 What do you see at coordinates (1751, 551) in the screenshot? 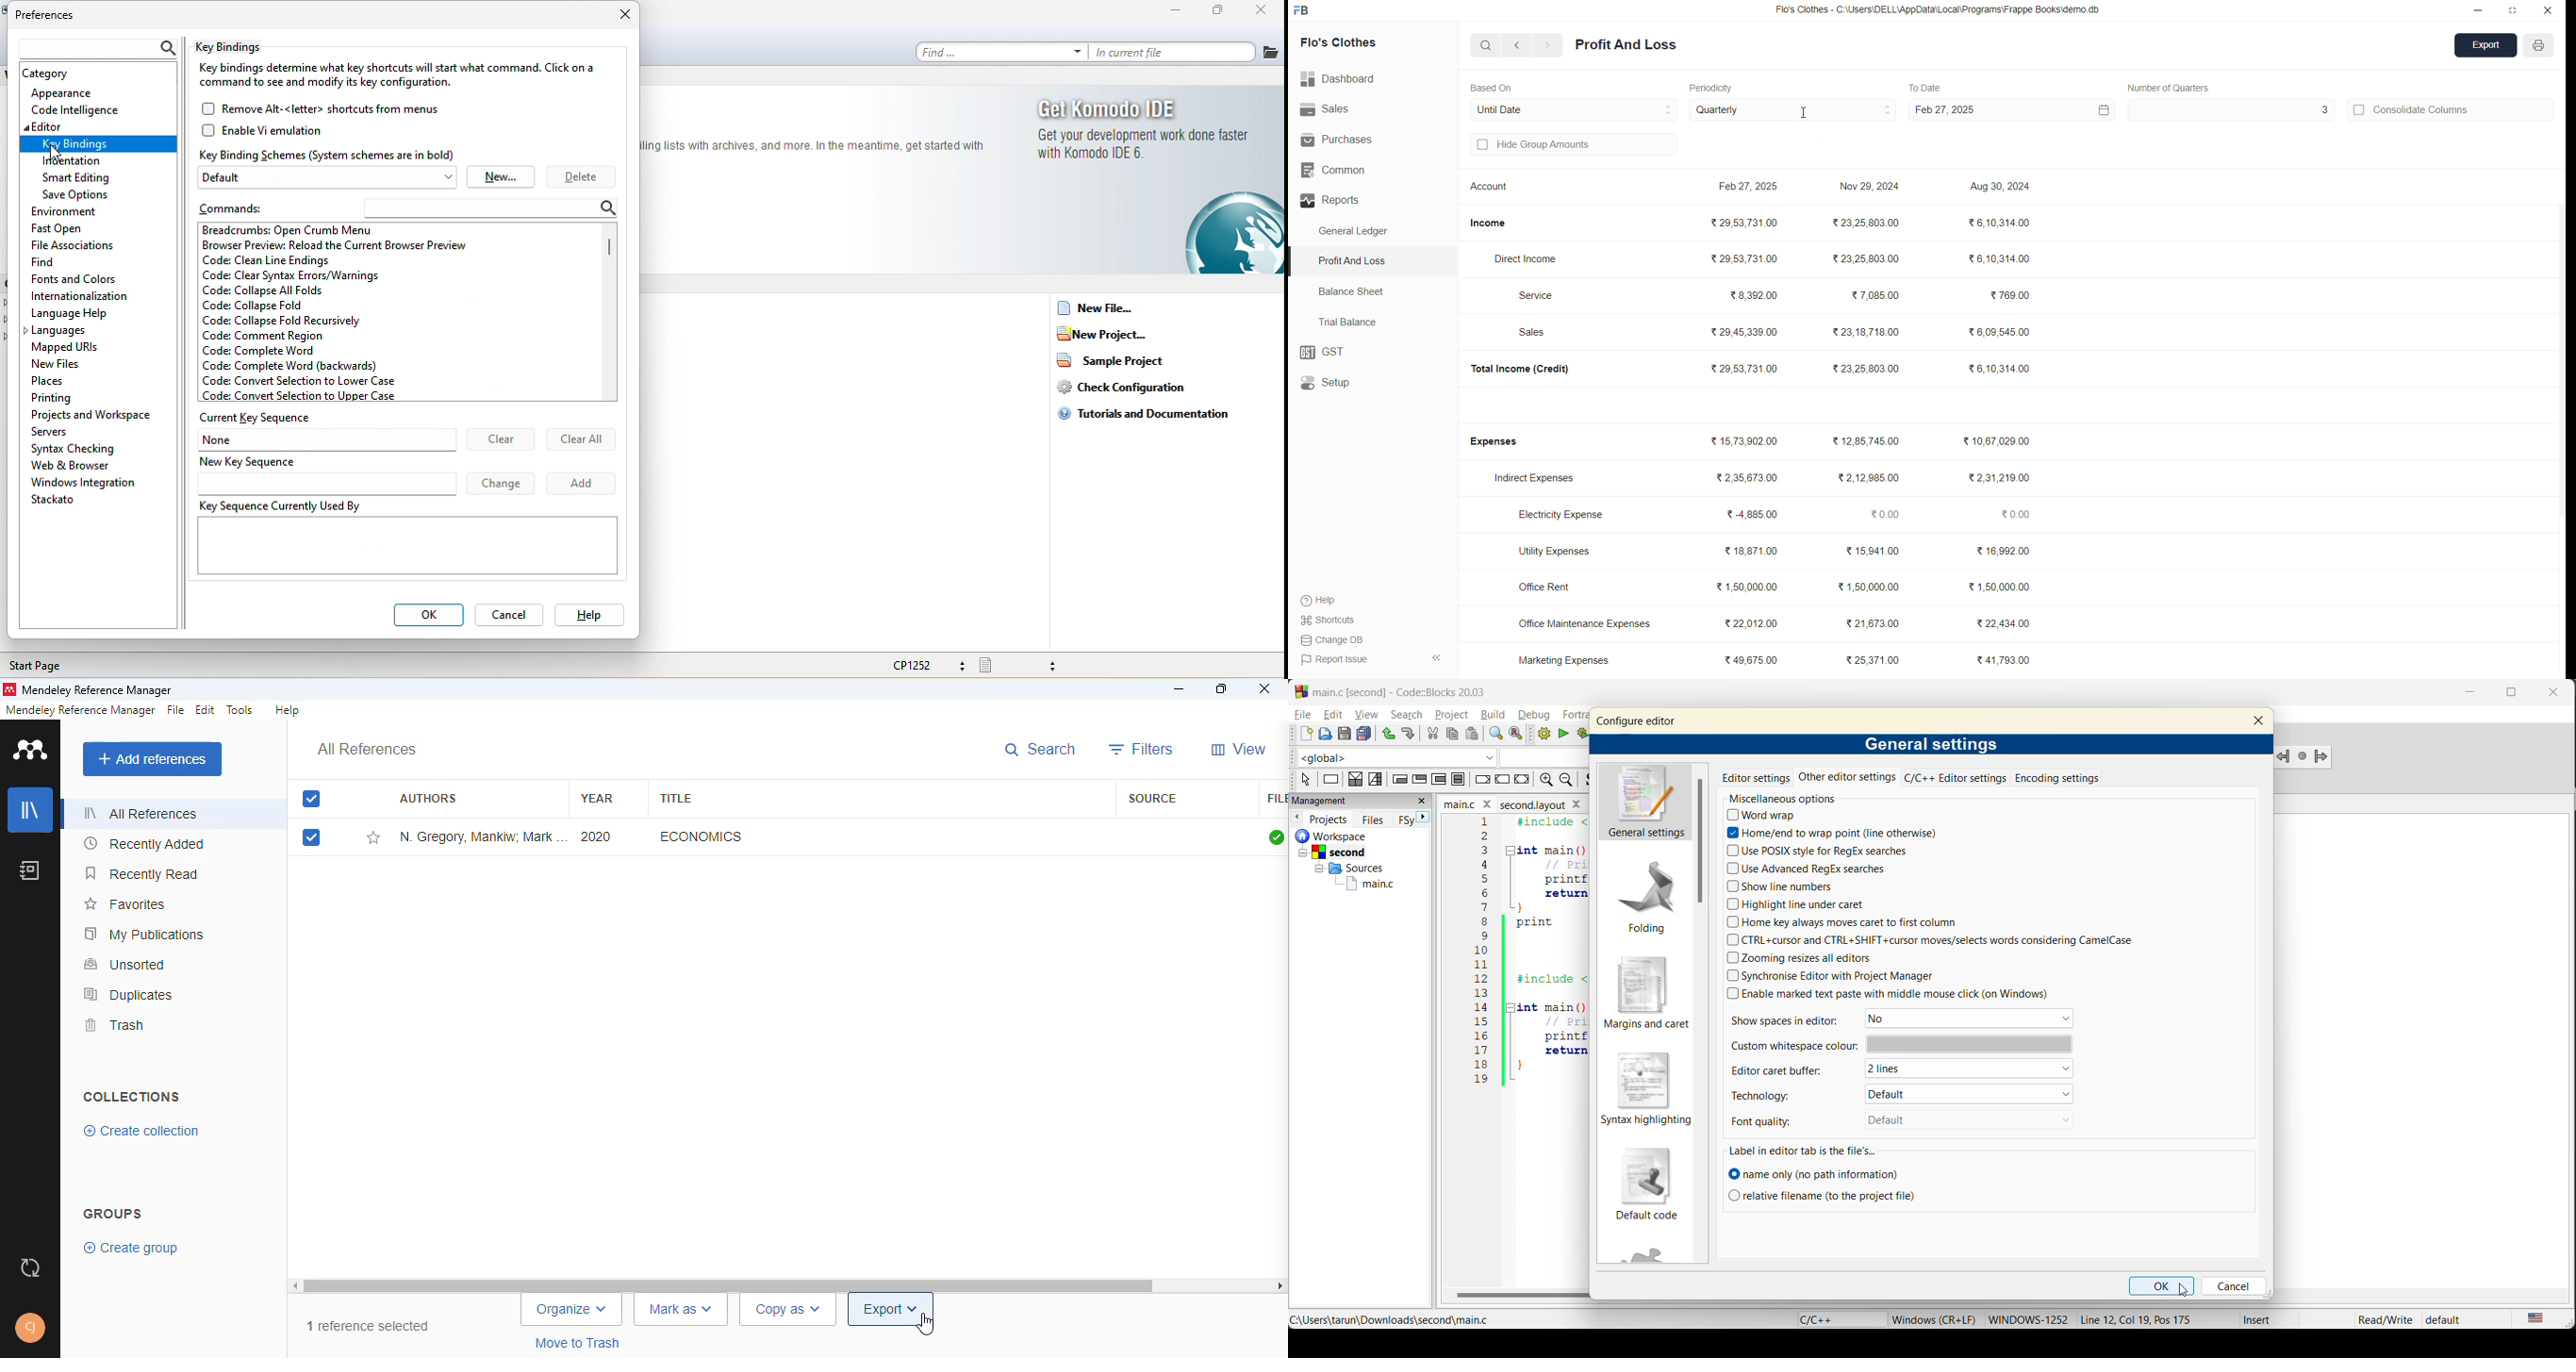
I see `₹18,871.00` at bounding box center [1751, 551].